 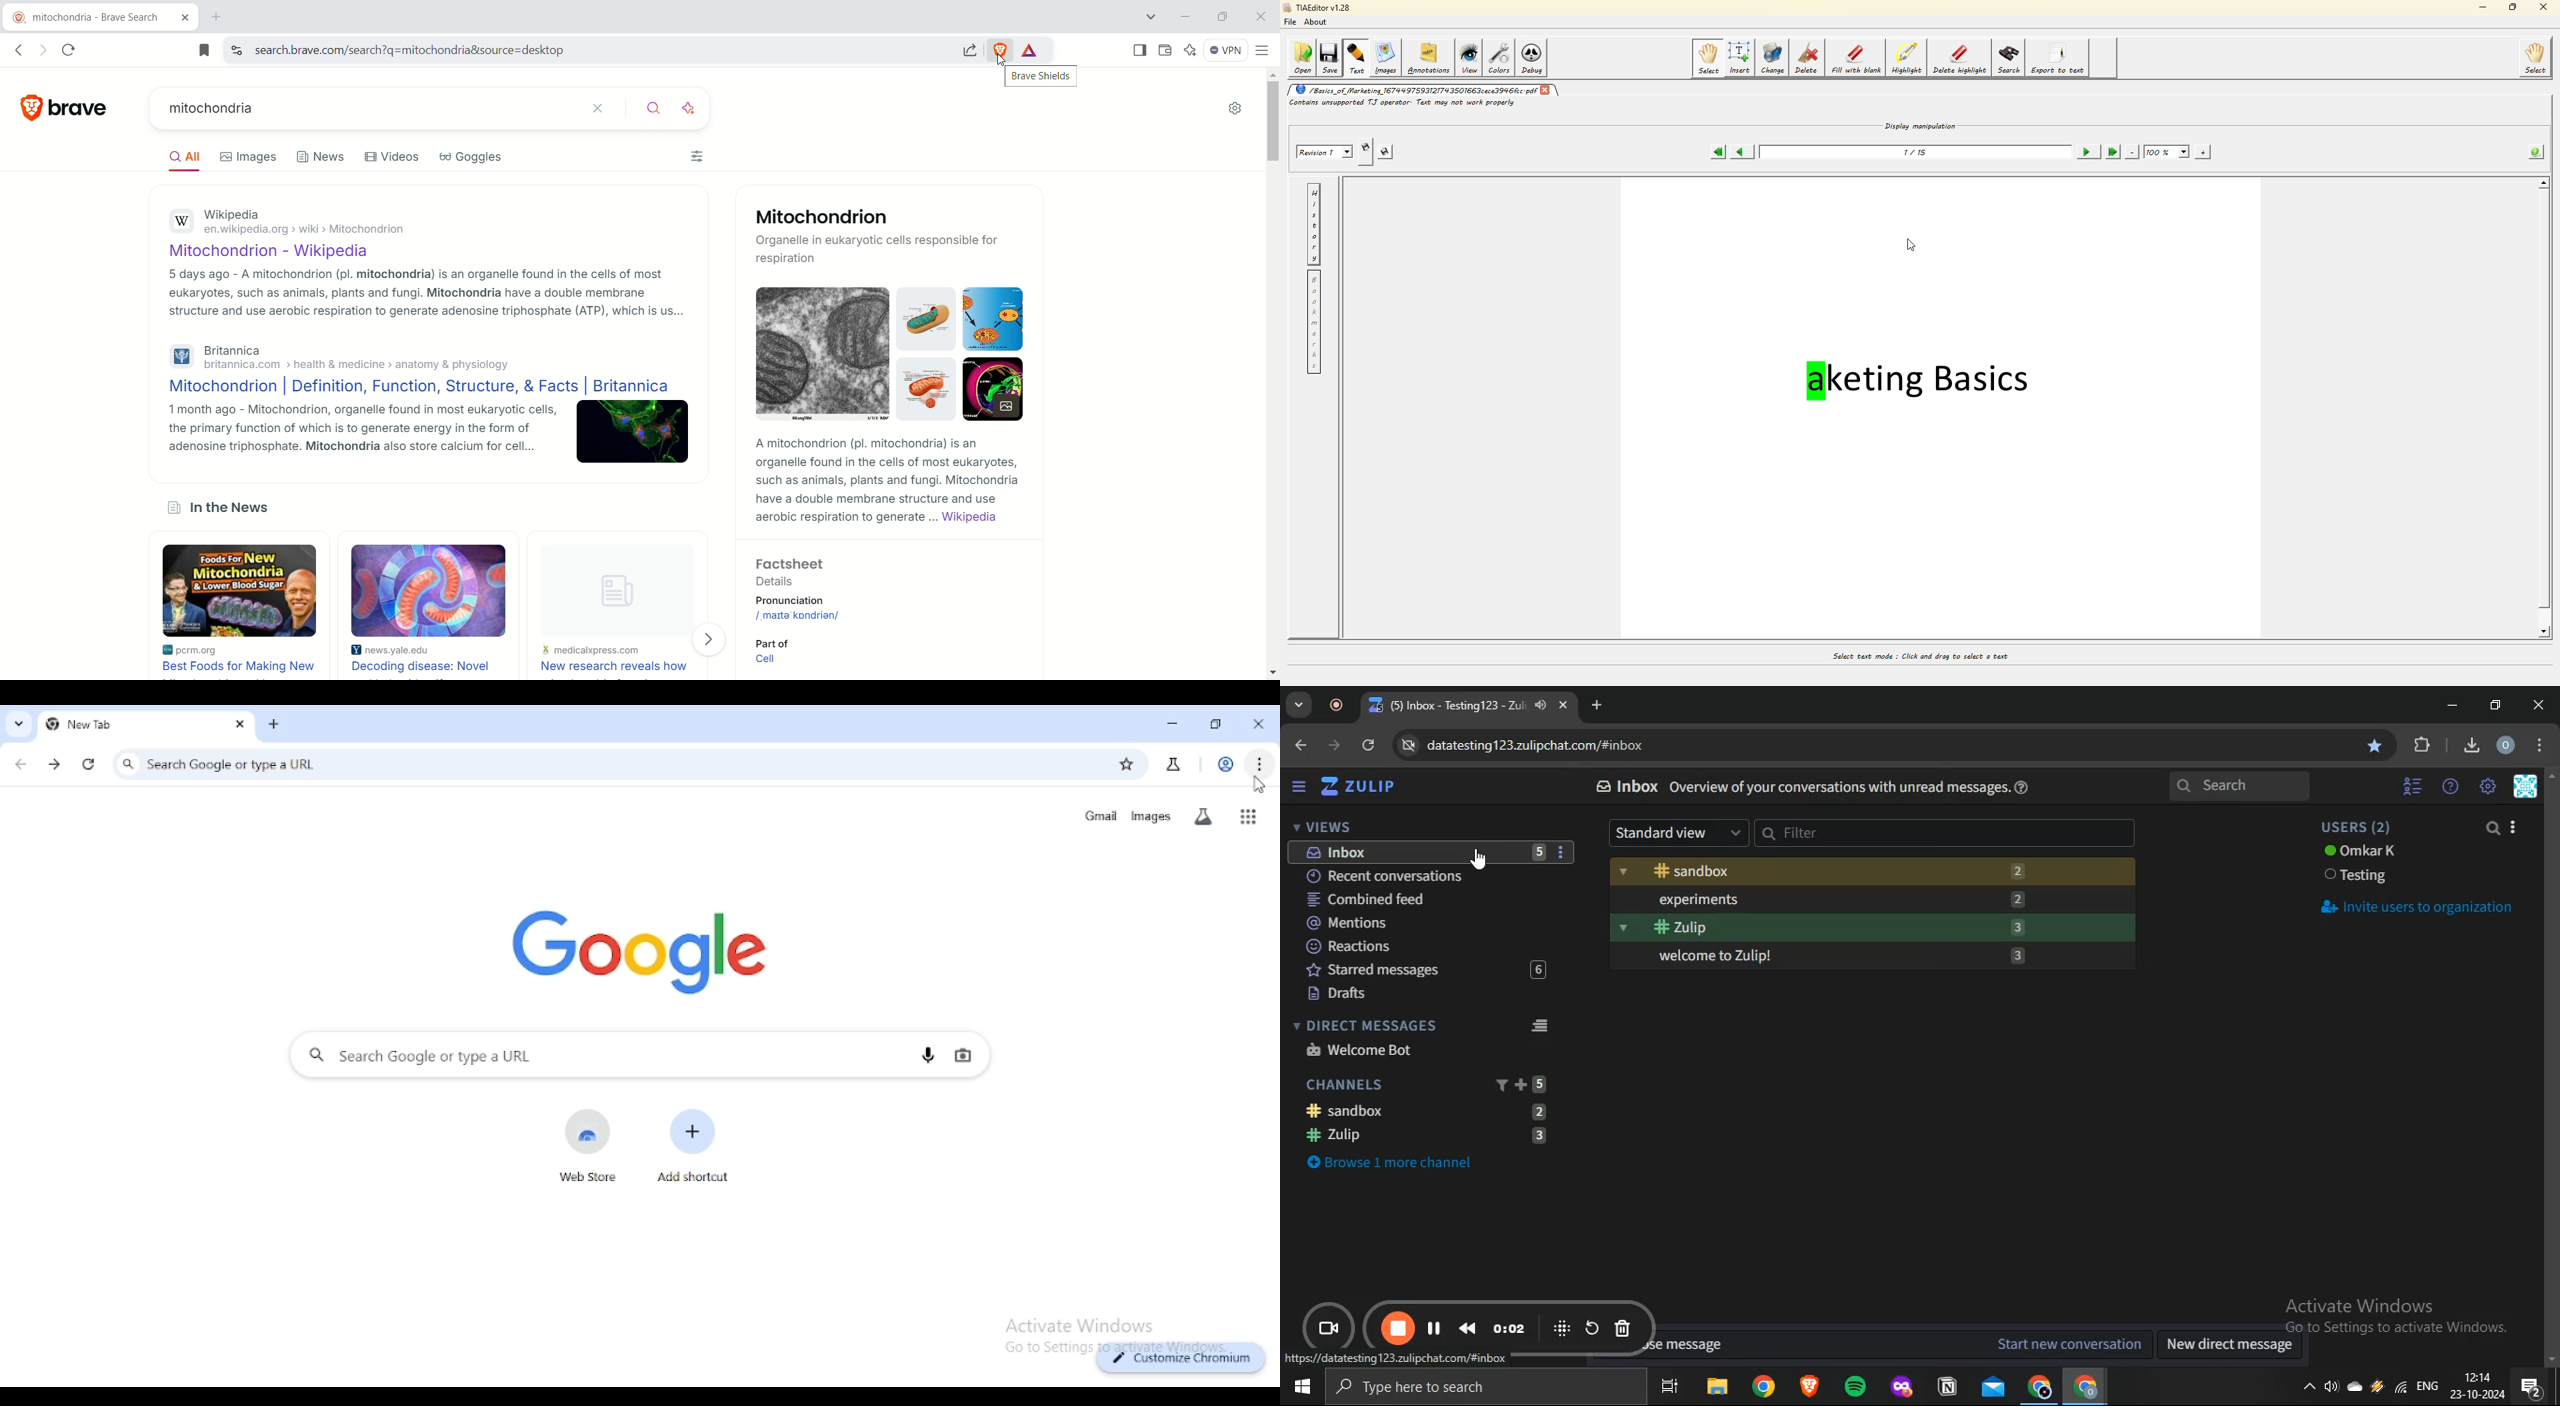 I want to click on new message, so click(x=1896, y=1345).